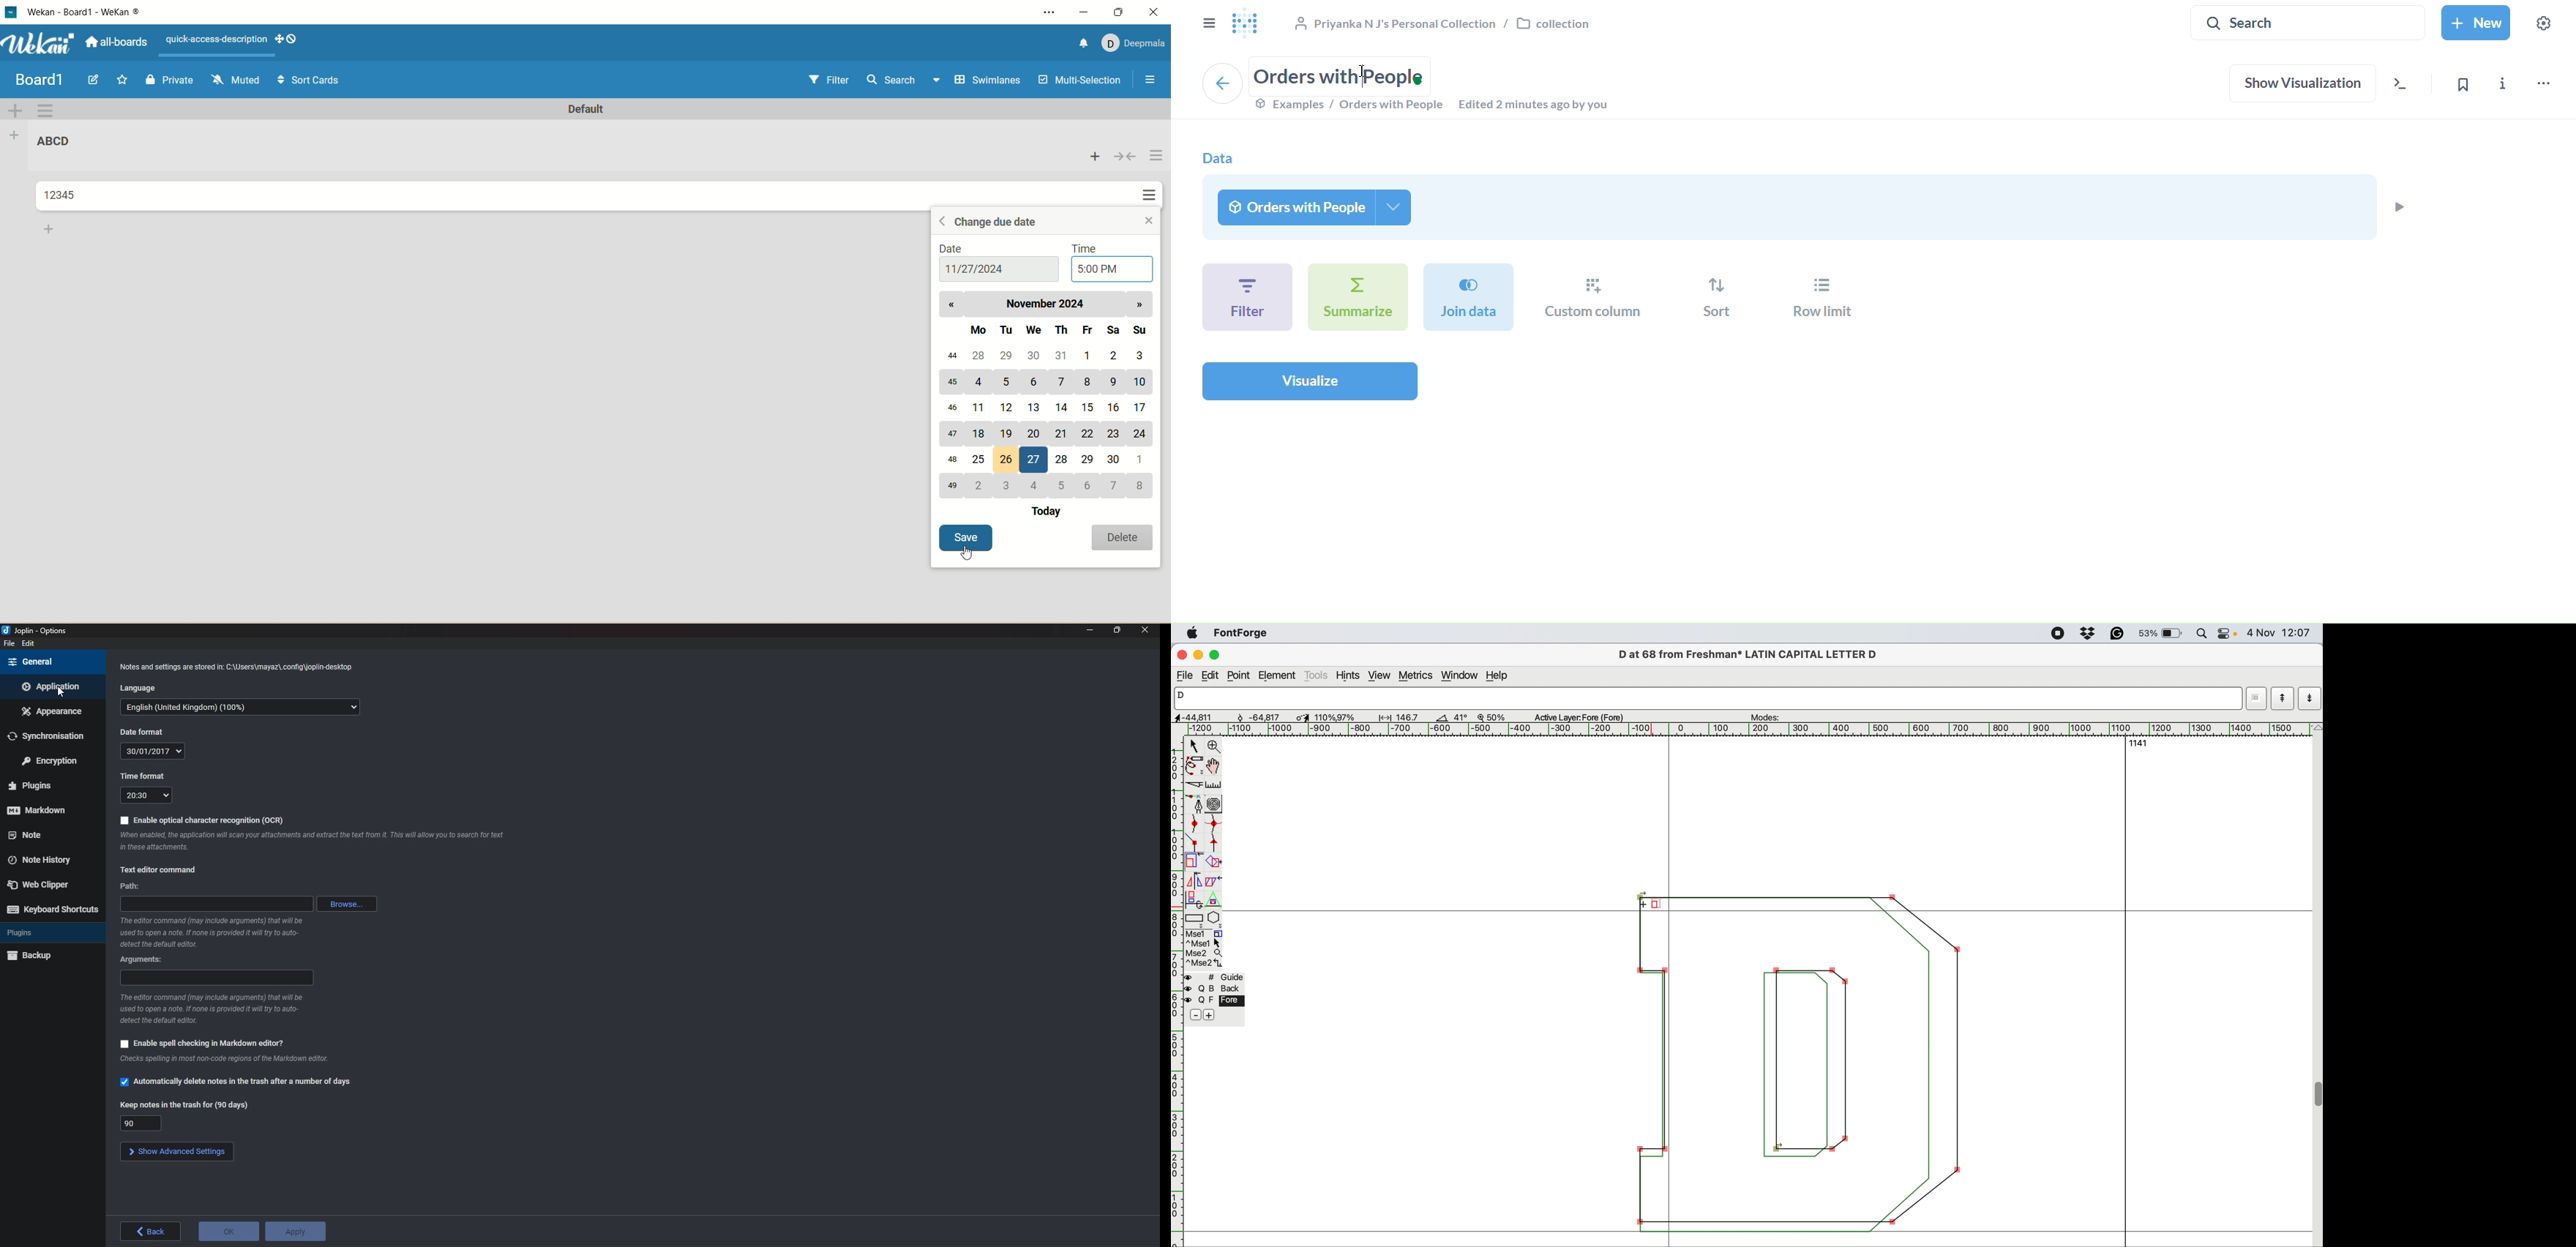  Describe the element at coordinates (1052, 512) in the screenshot. I see `today` at that location.